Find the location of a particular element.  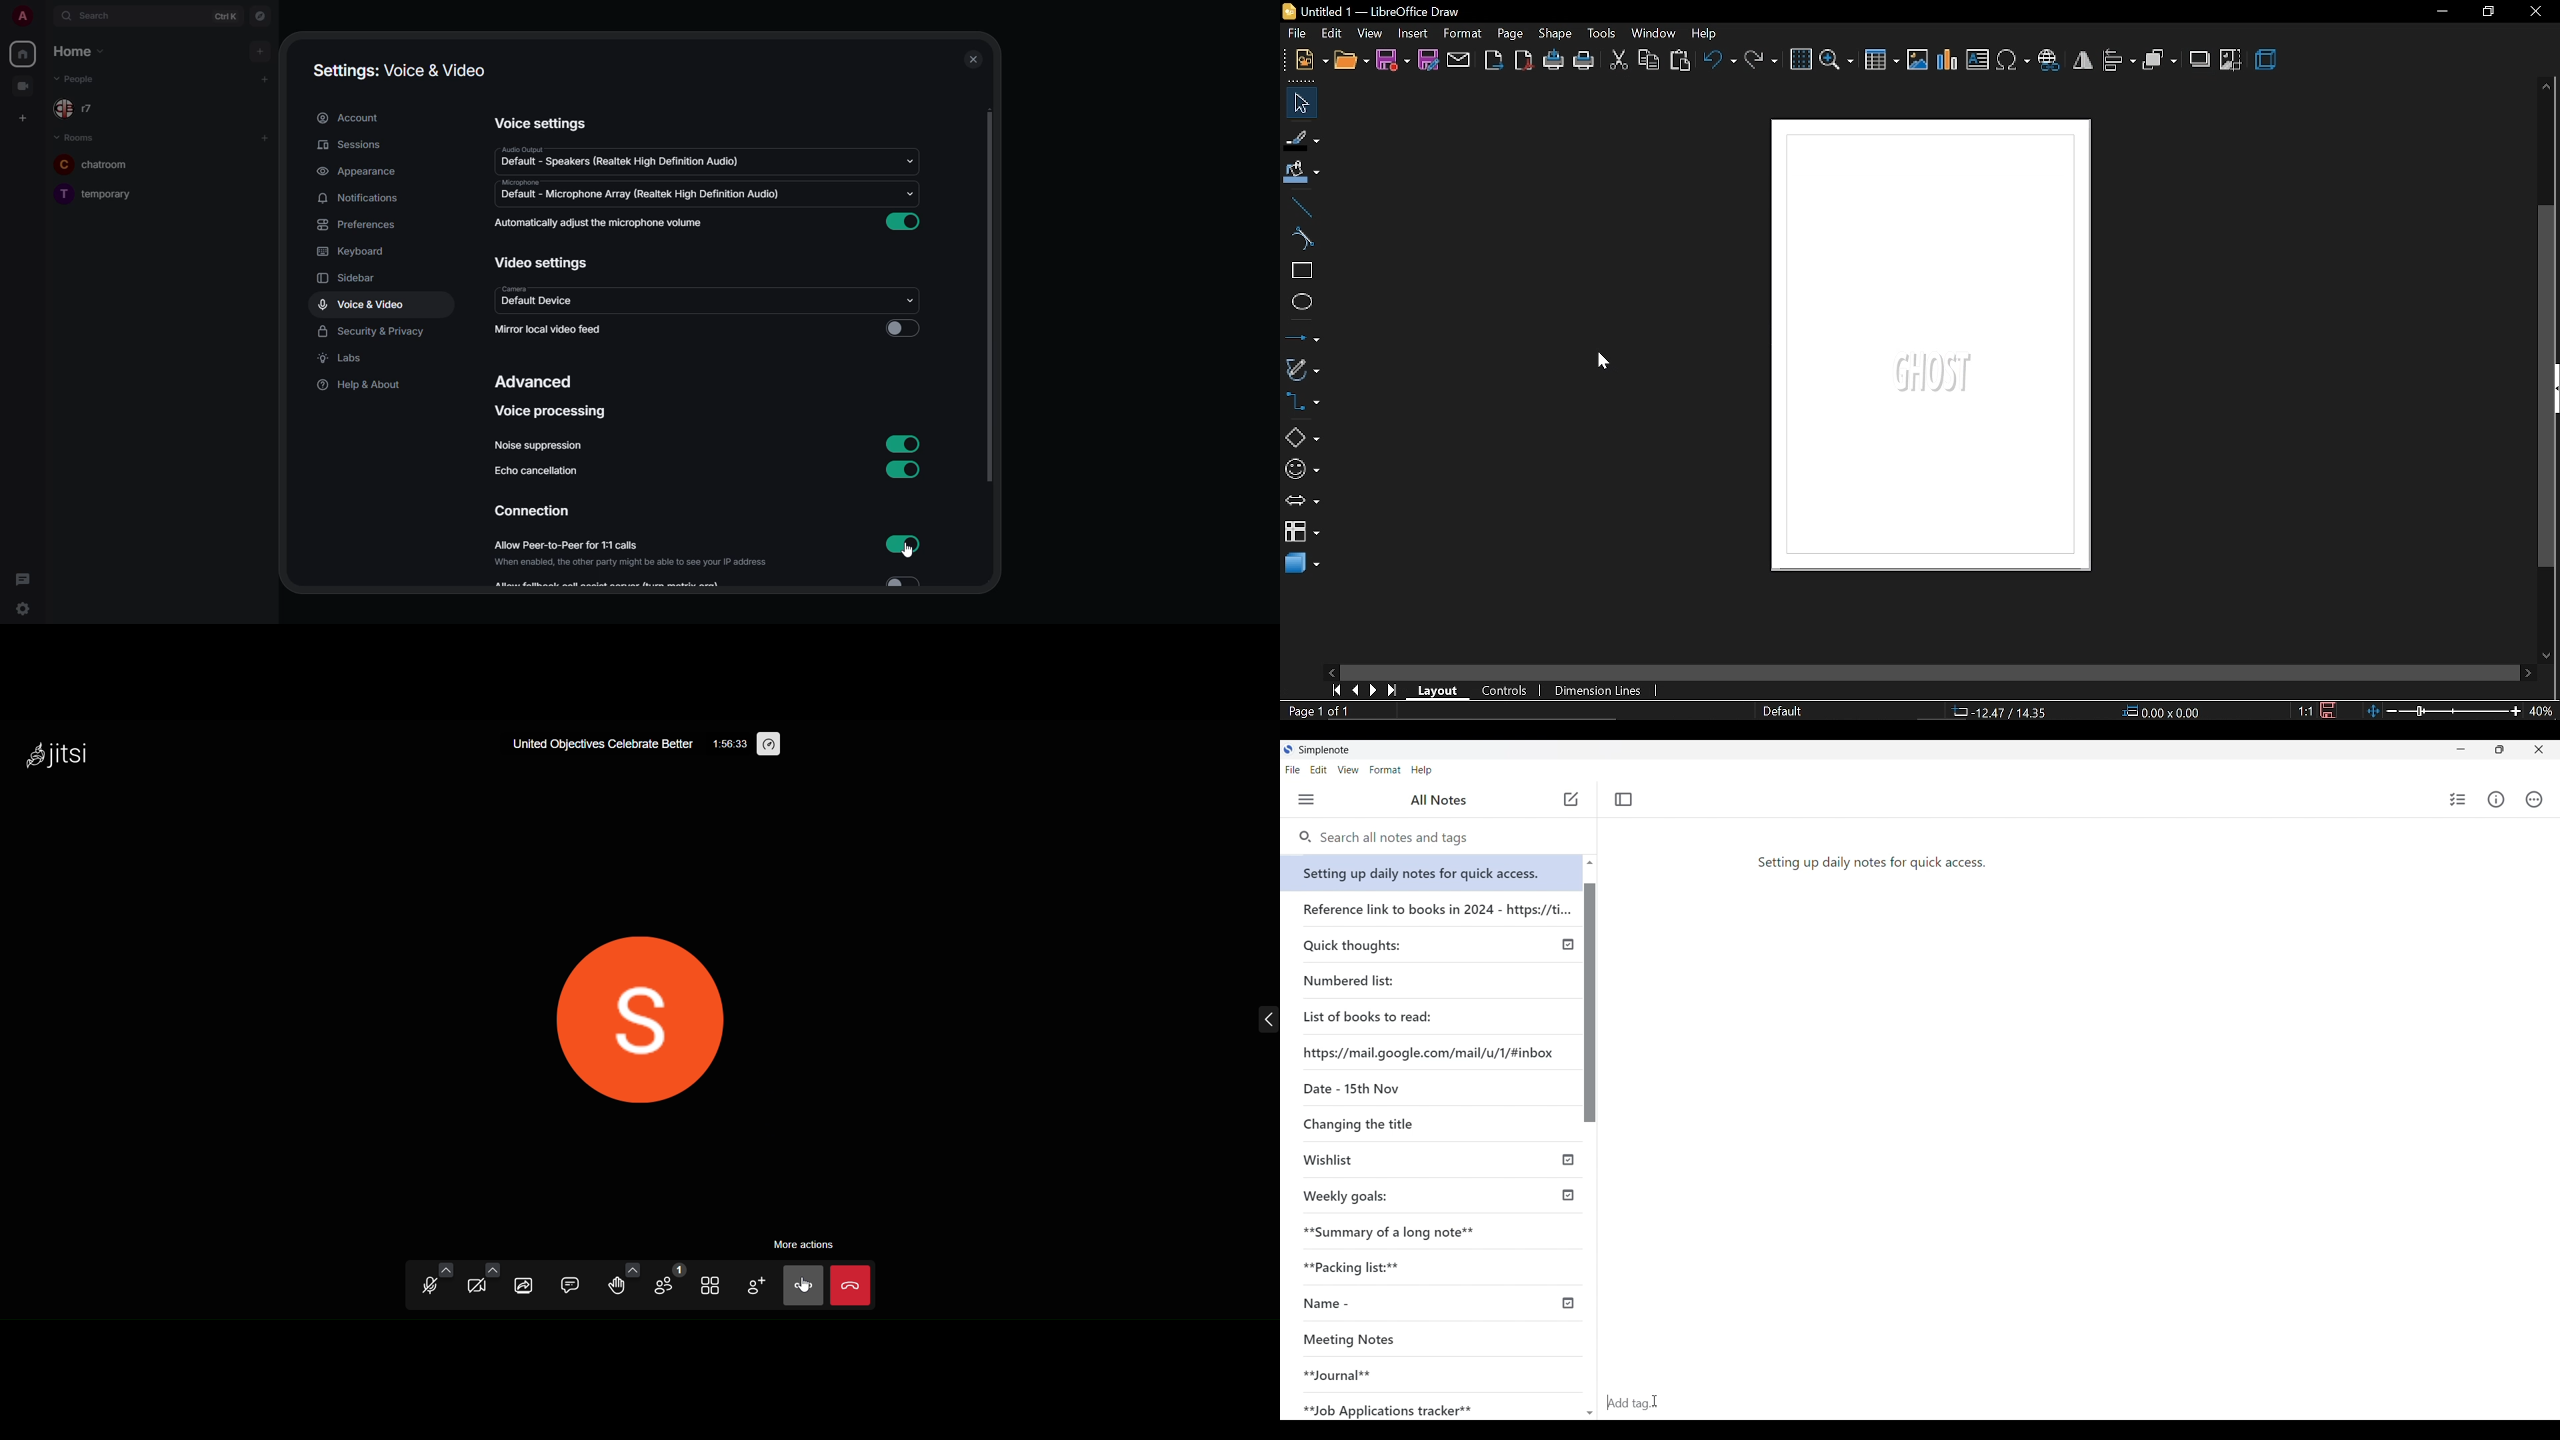

expand is located at coordinates (47, 15).